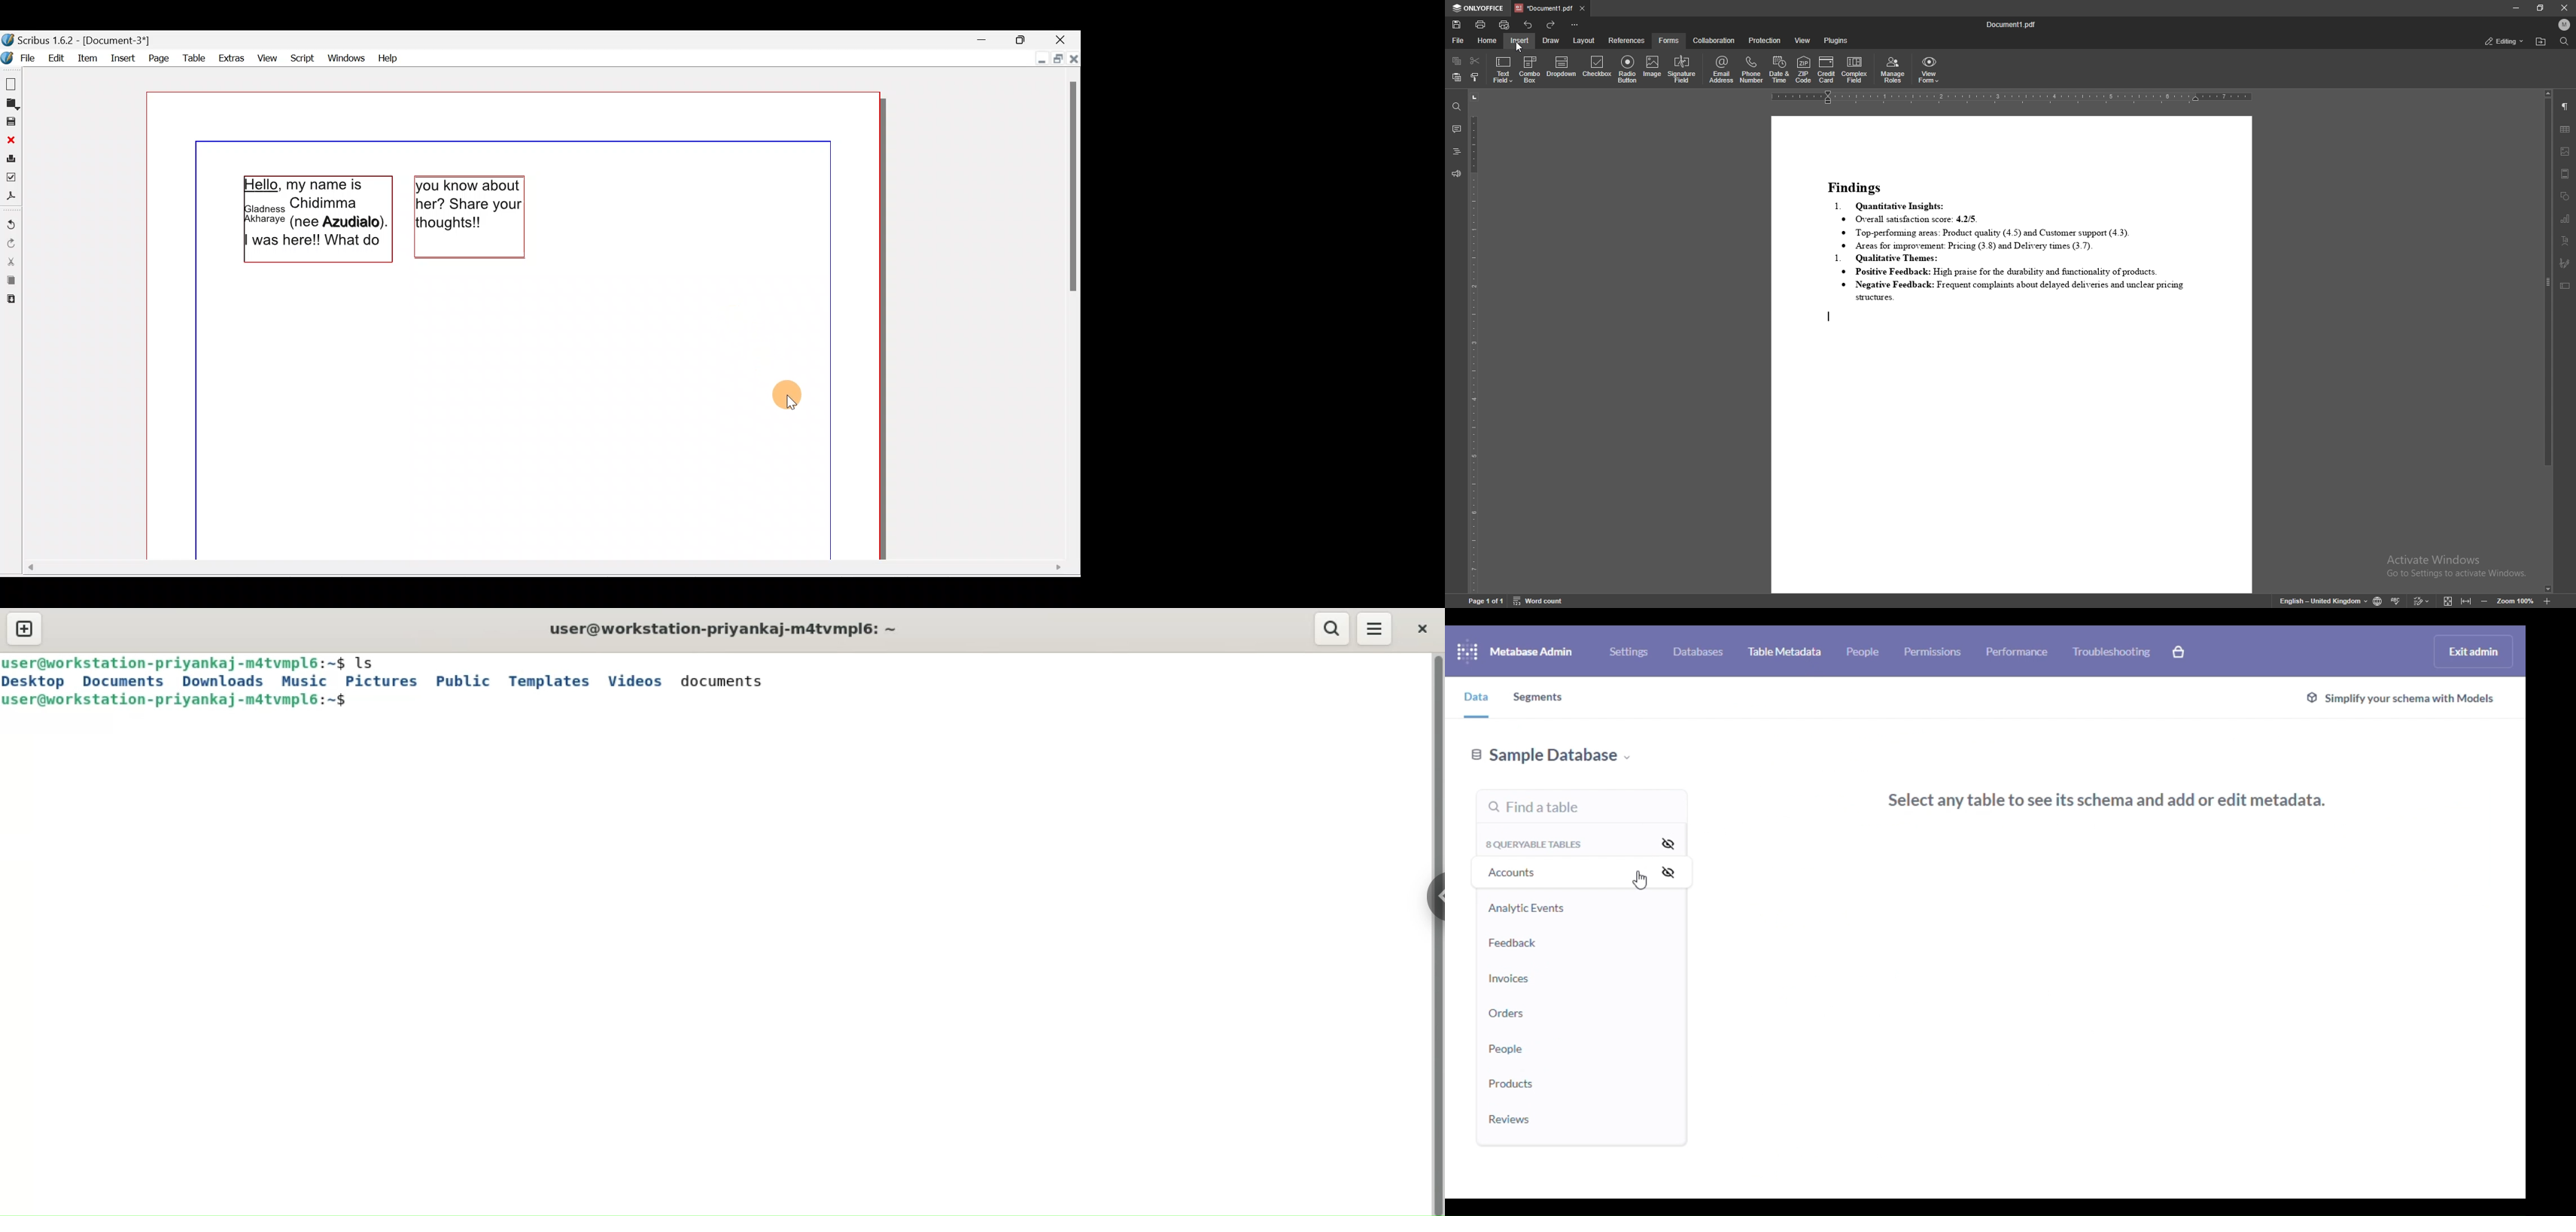 The image size is (2576, 1232). What do you see at coordinates (385, 680) in the screenshot?
I see `pictures` at bounding box center [385, 680].